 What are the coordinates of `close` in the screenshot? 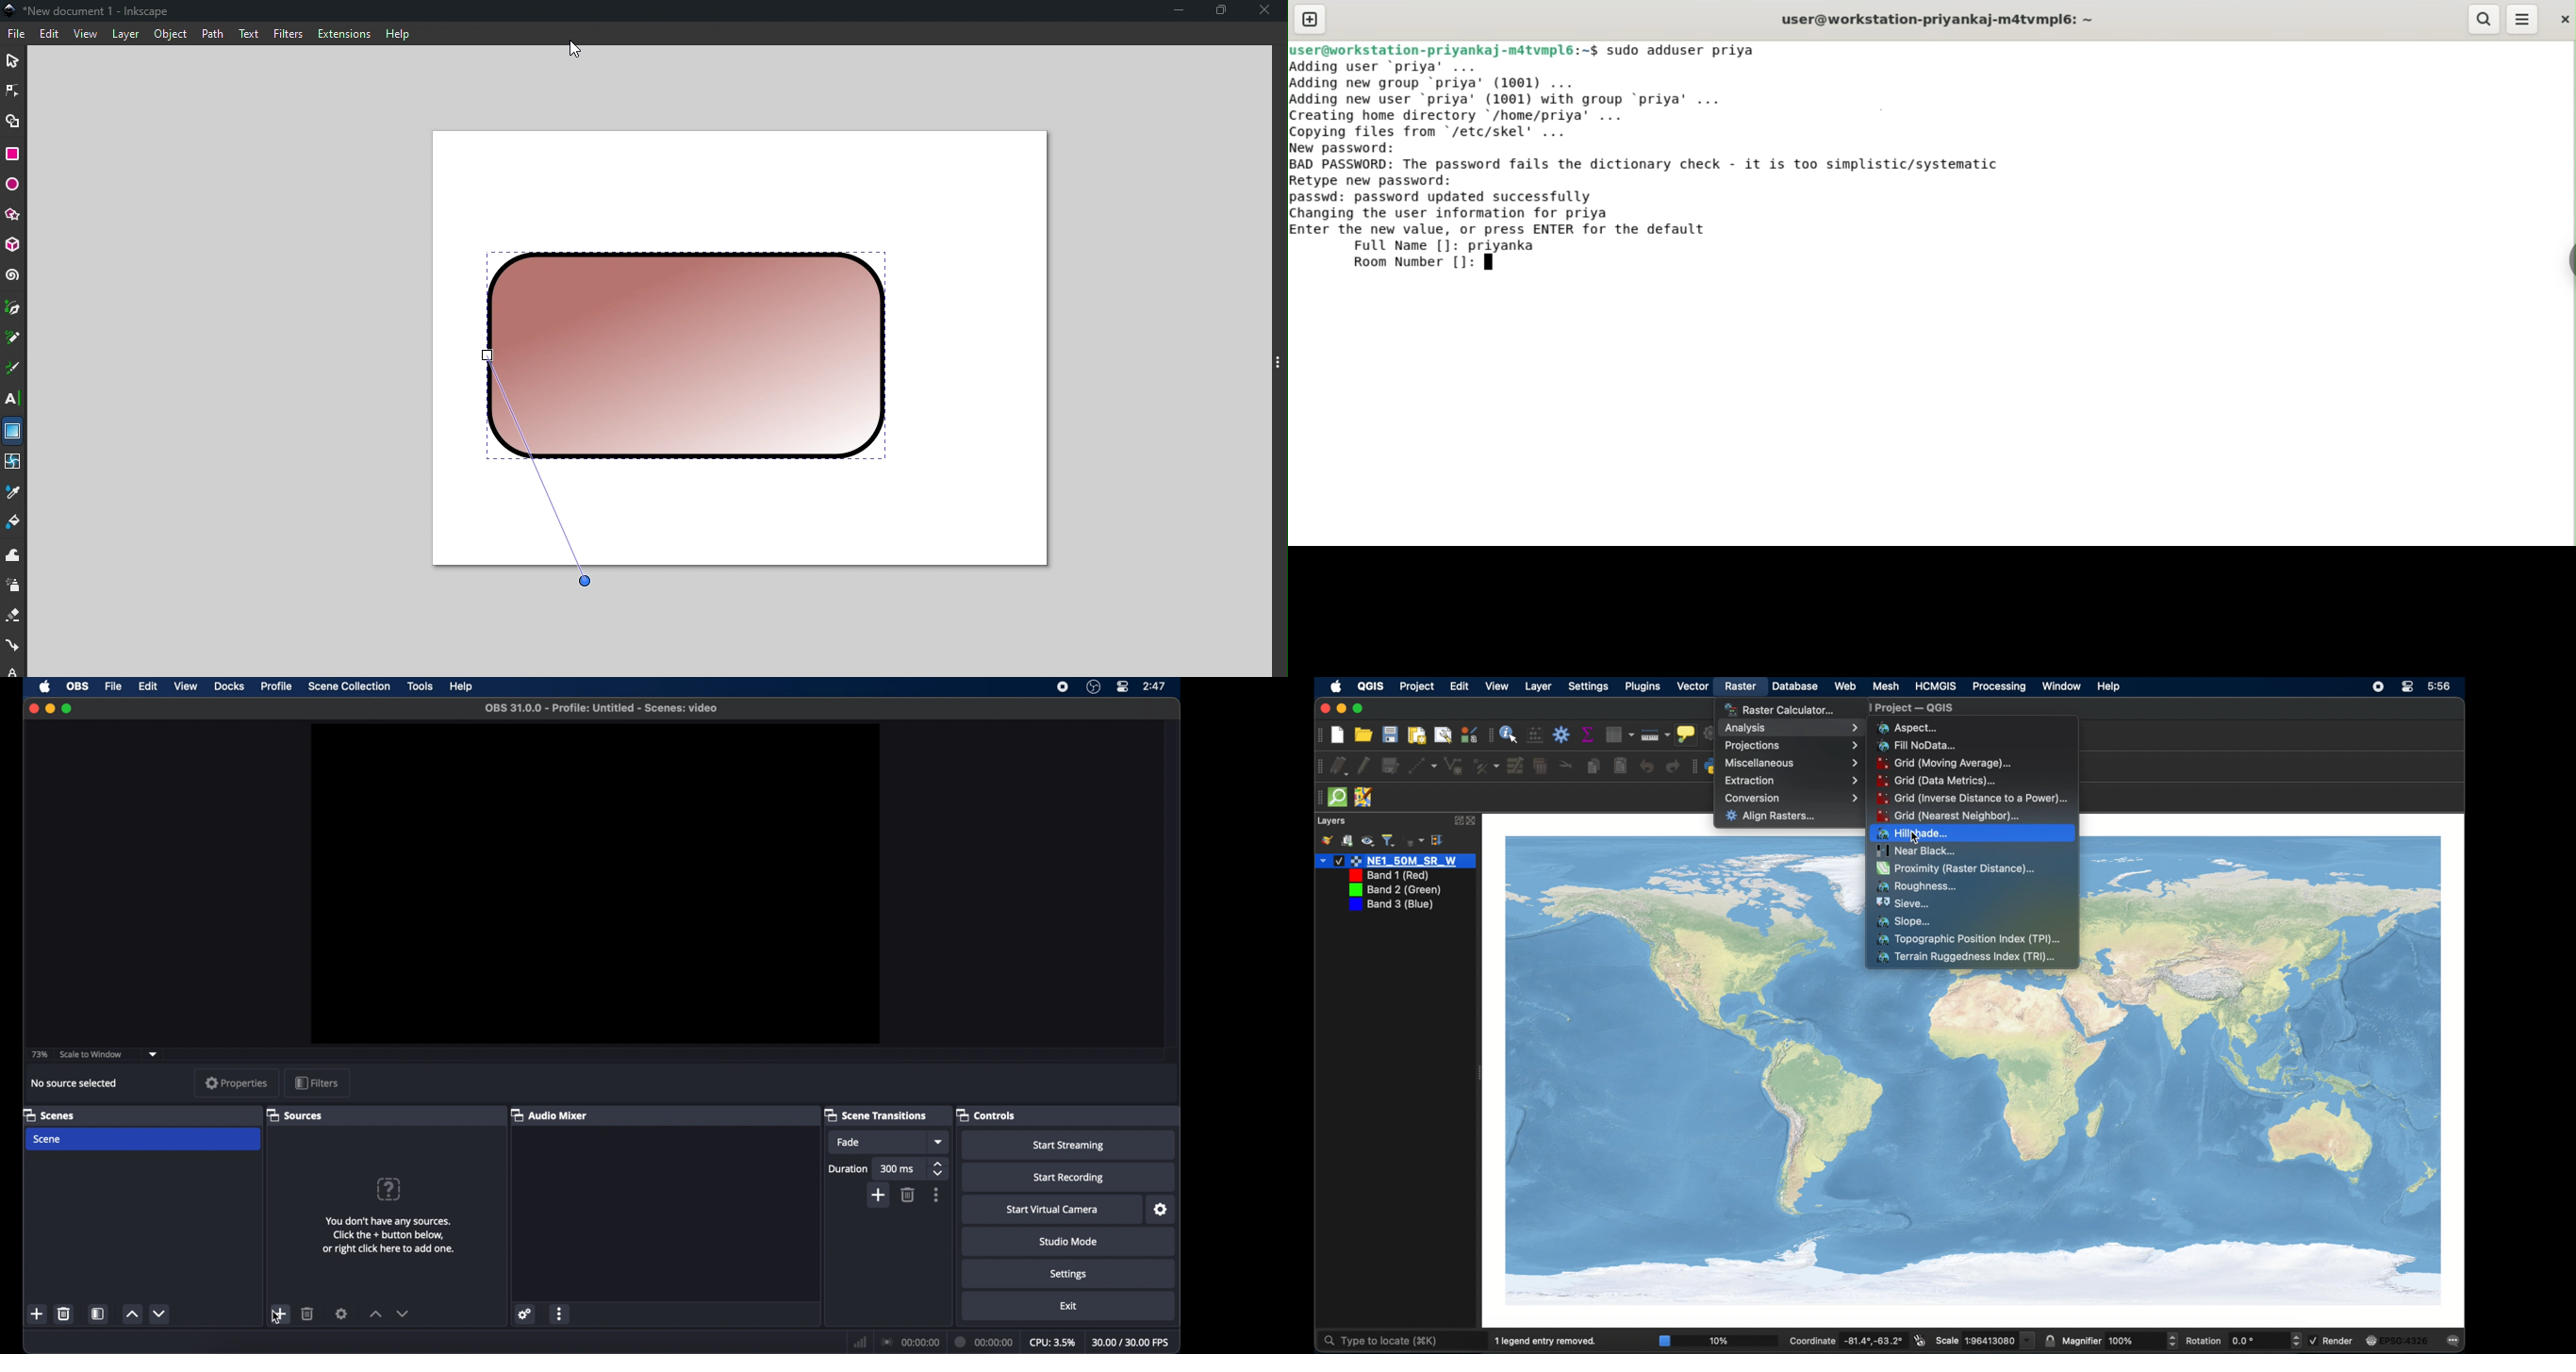 It's located at (1322, 709).